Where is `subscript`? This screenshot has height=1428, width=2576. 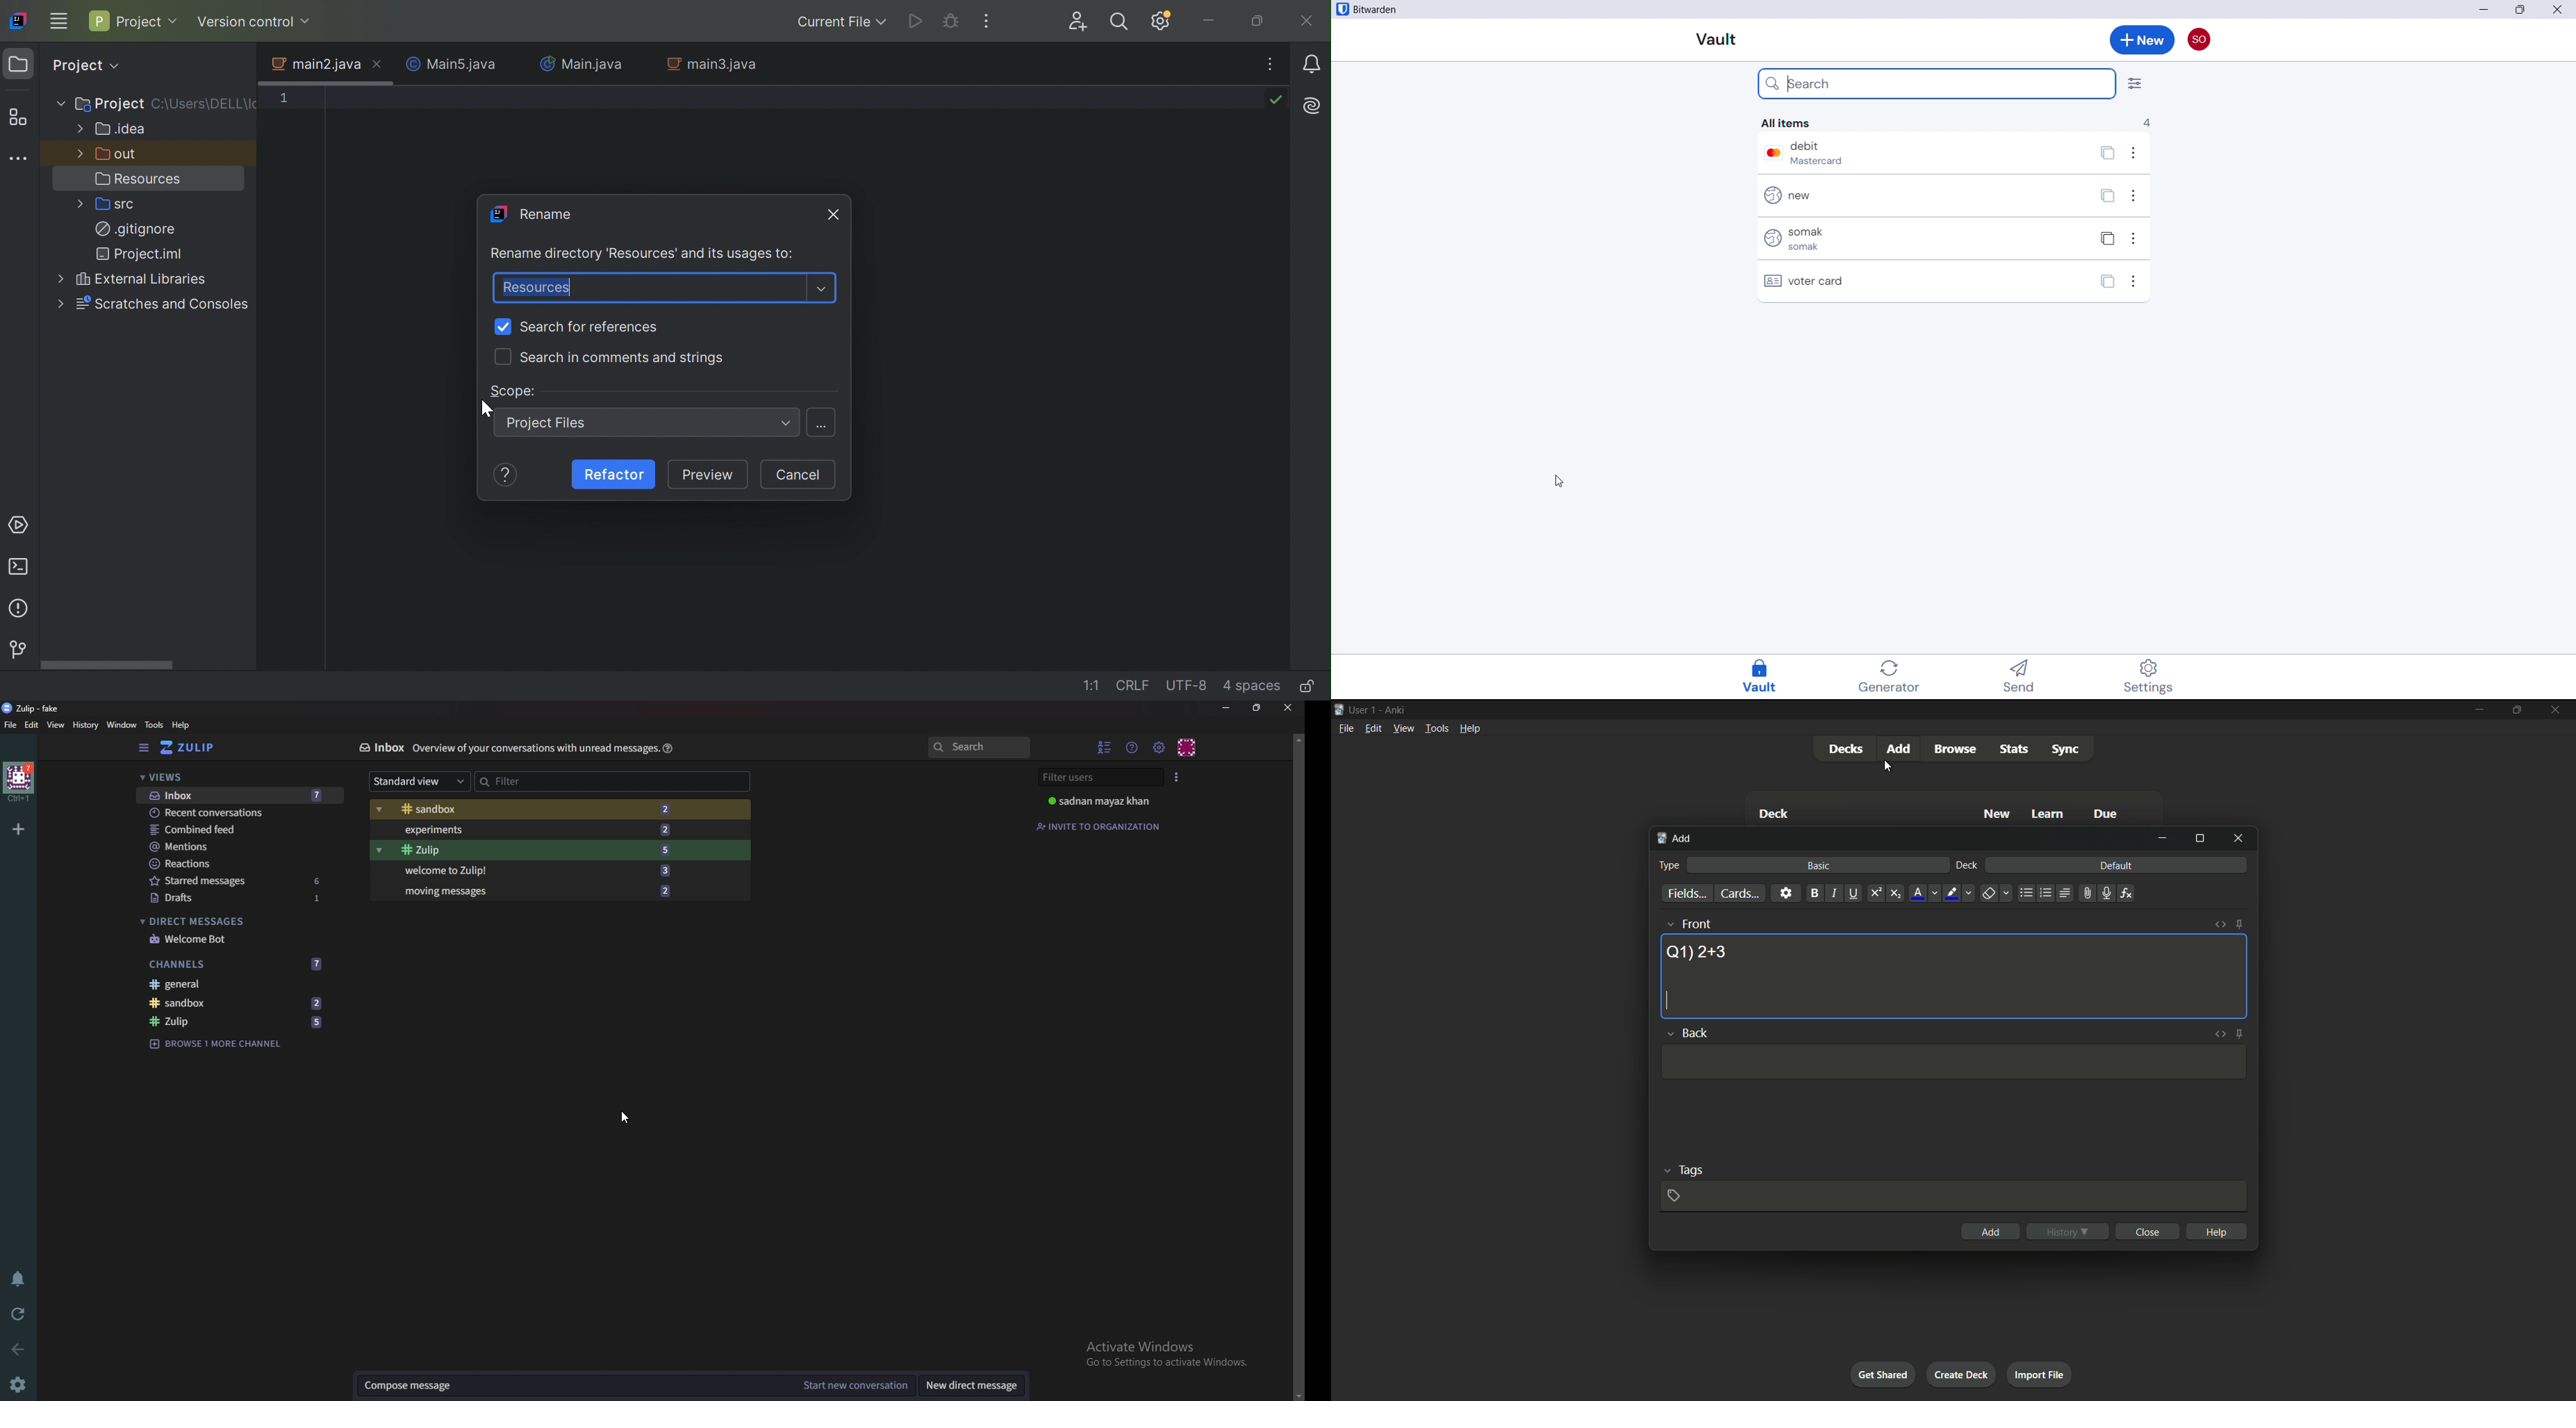 subscript is located at coordinates (1895, 894).